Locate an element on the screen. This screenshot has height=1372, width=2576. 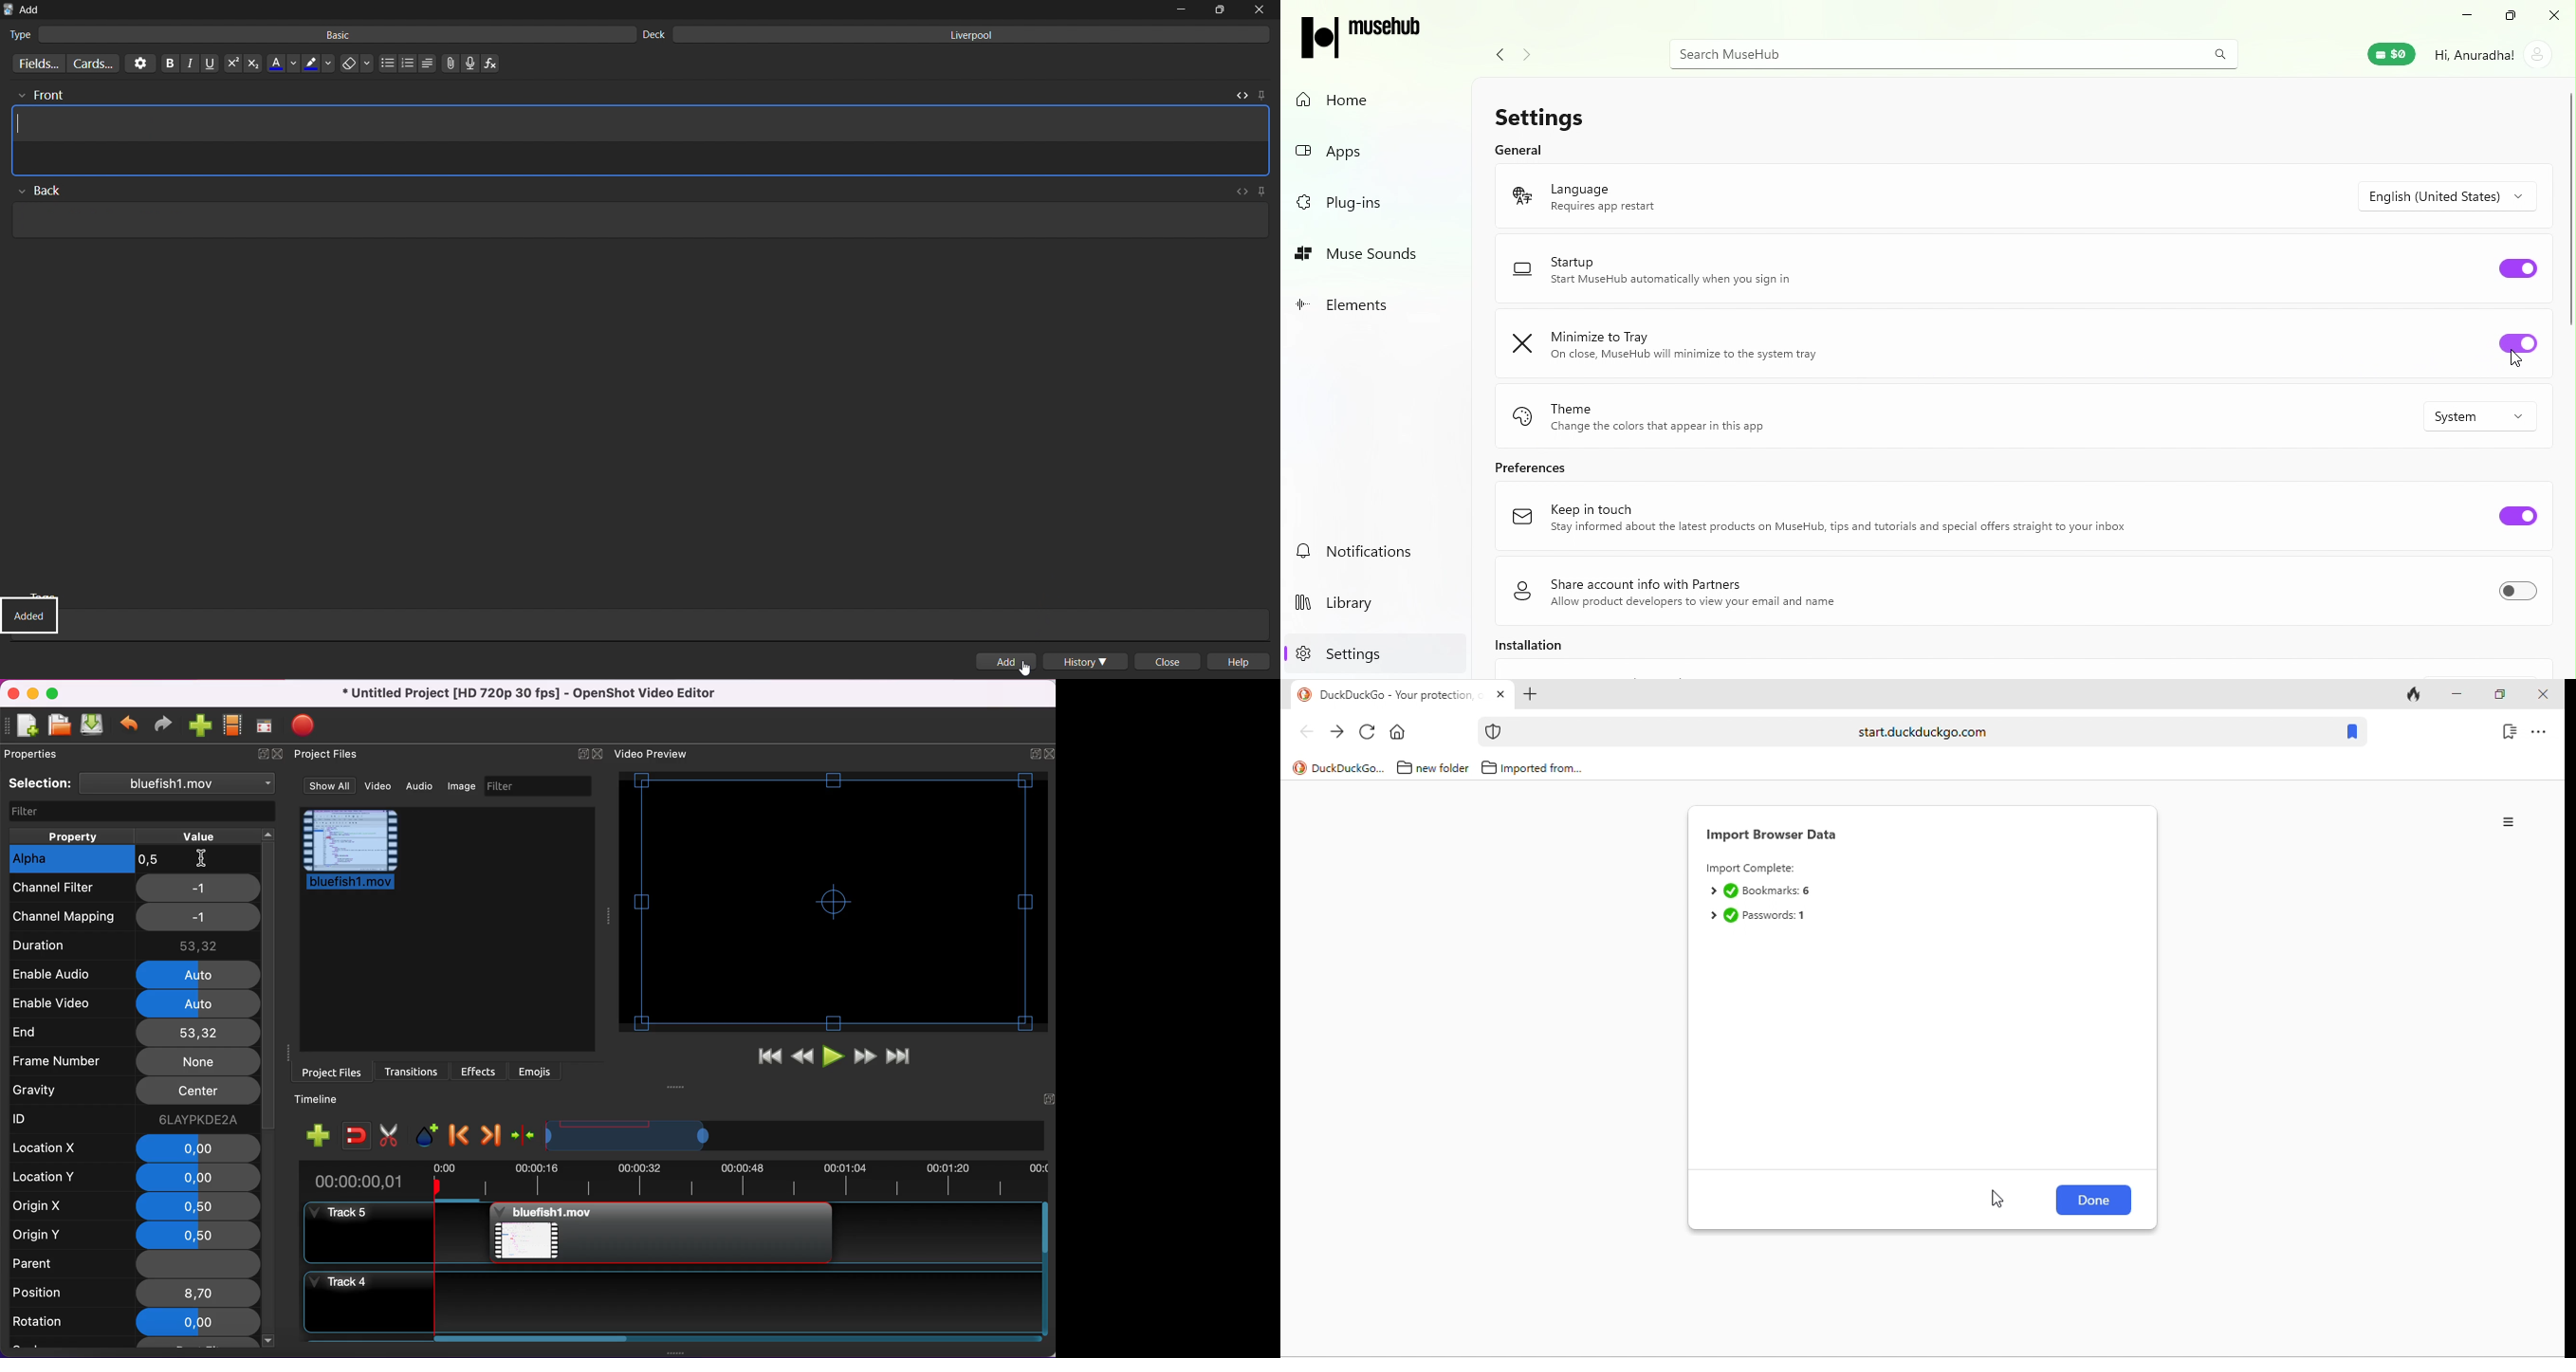
Start up is located at coordinates (1686, 267).